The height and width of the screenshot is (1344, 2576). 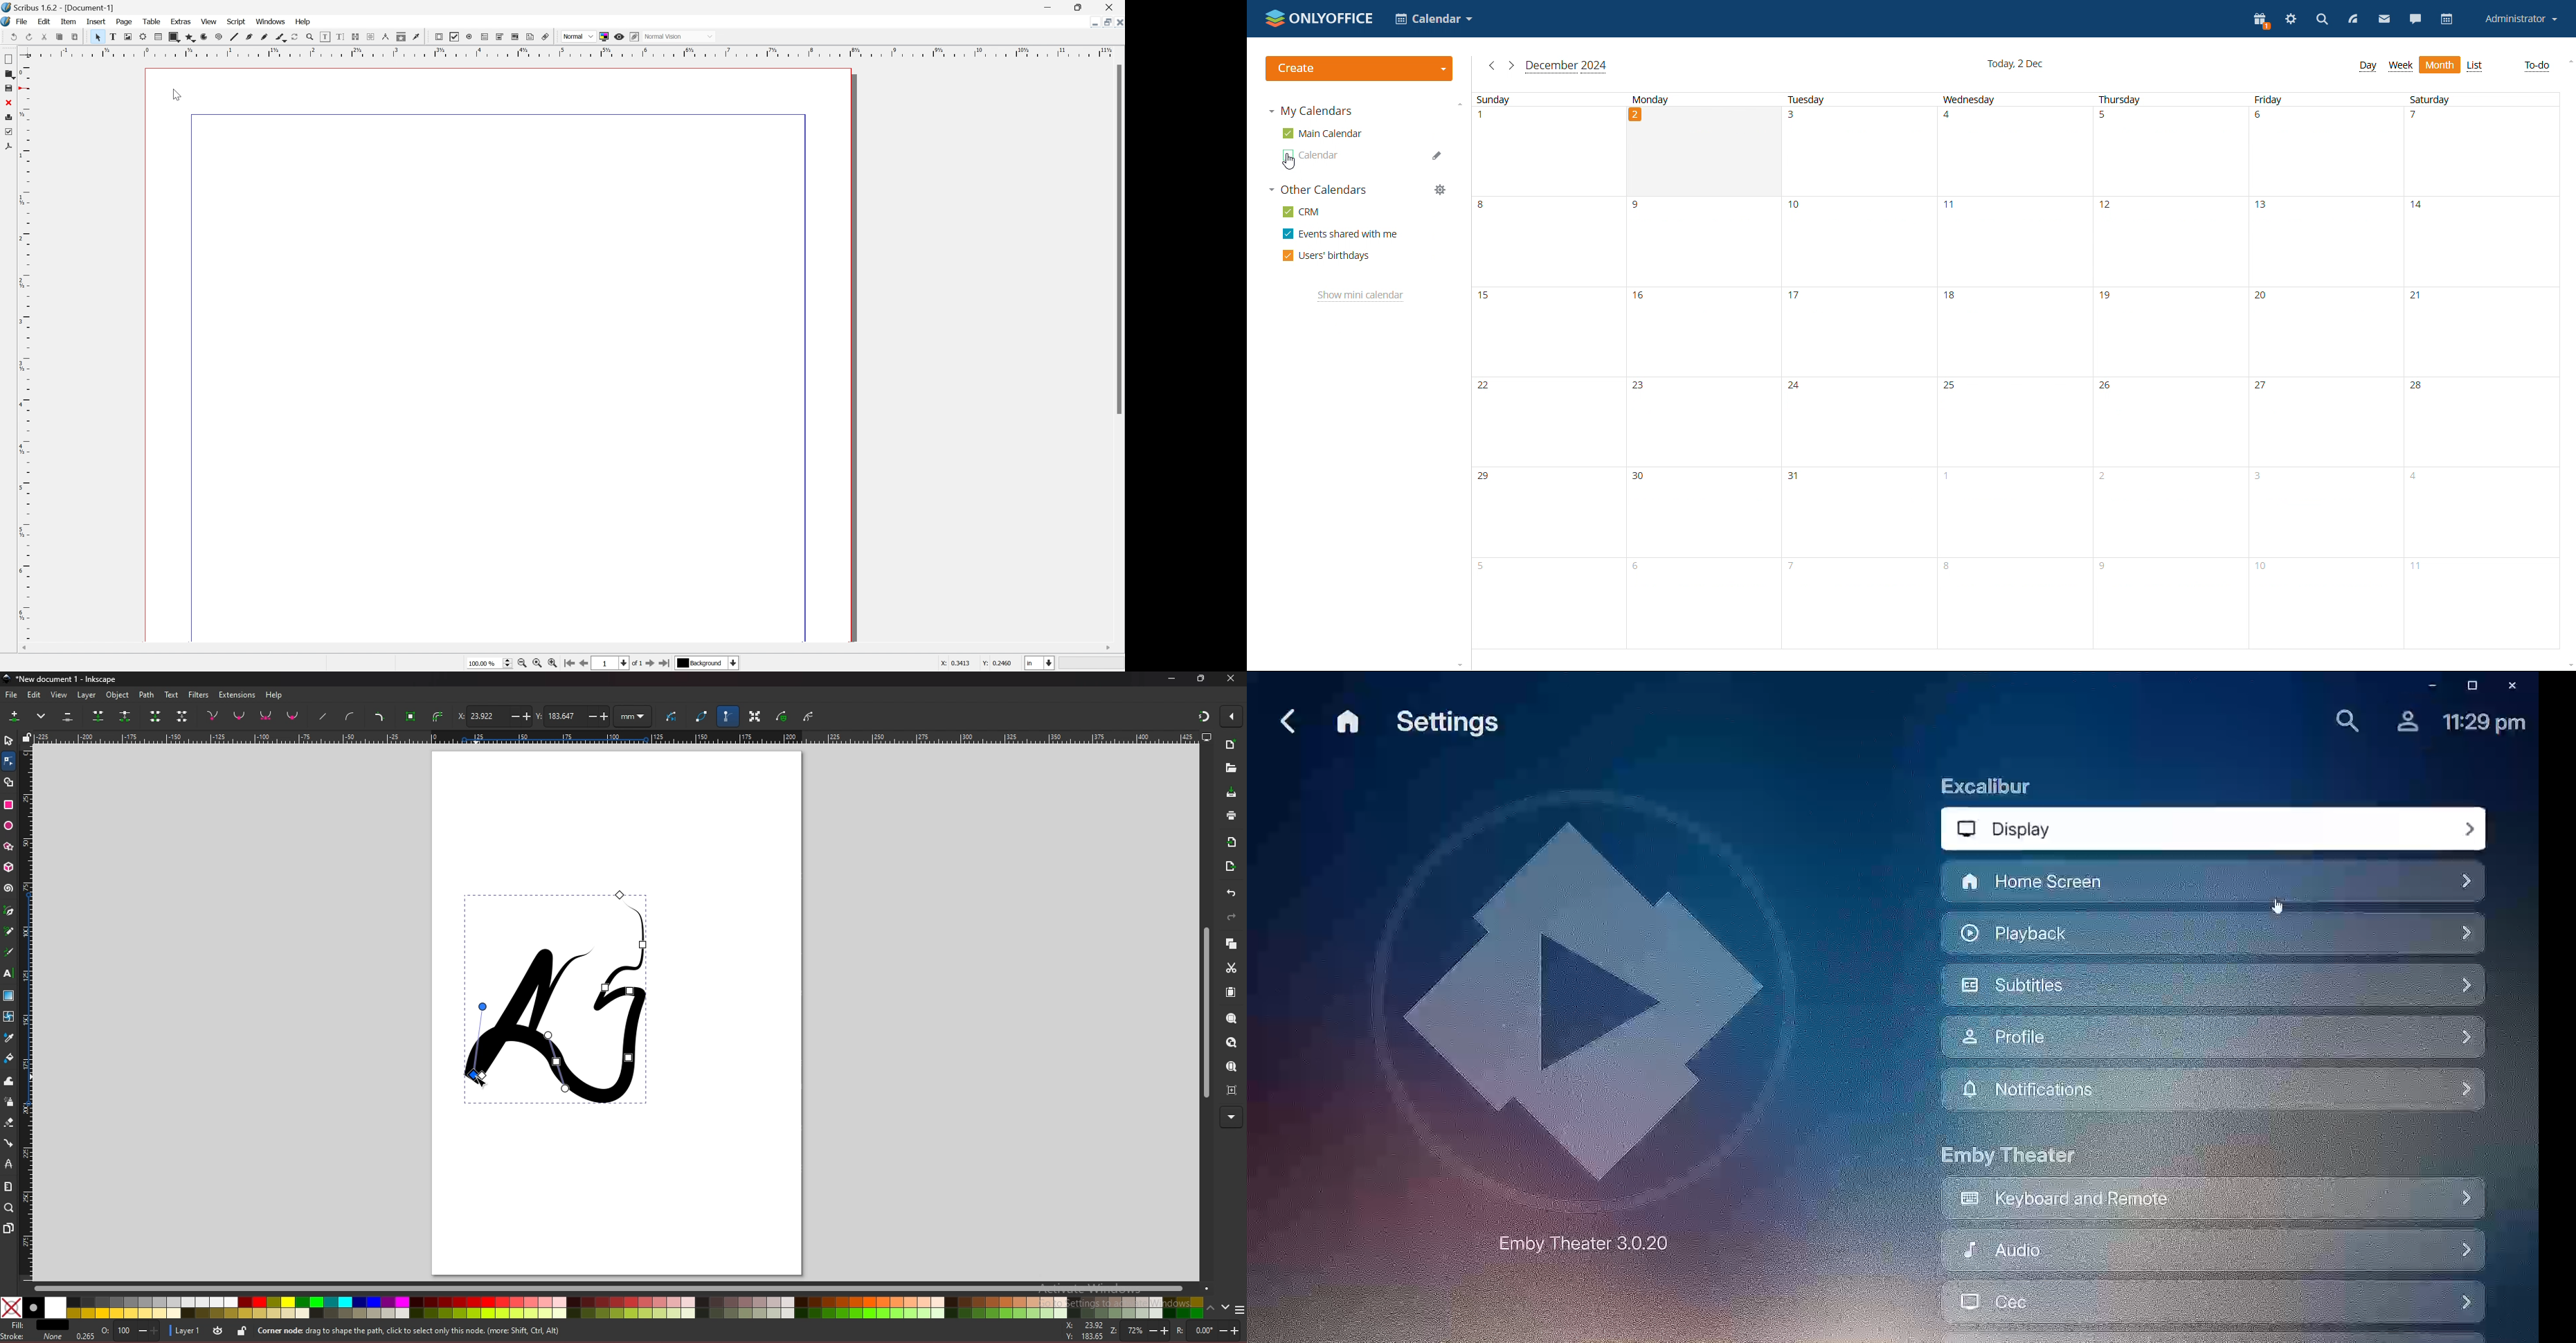 I want to click on print, so click(x=1232, y=816).